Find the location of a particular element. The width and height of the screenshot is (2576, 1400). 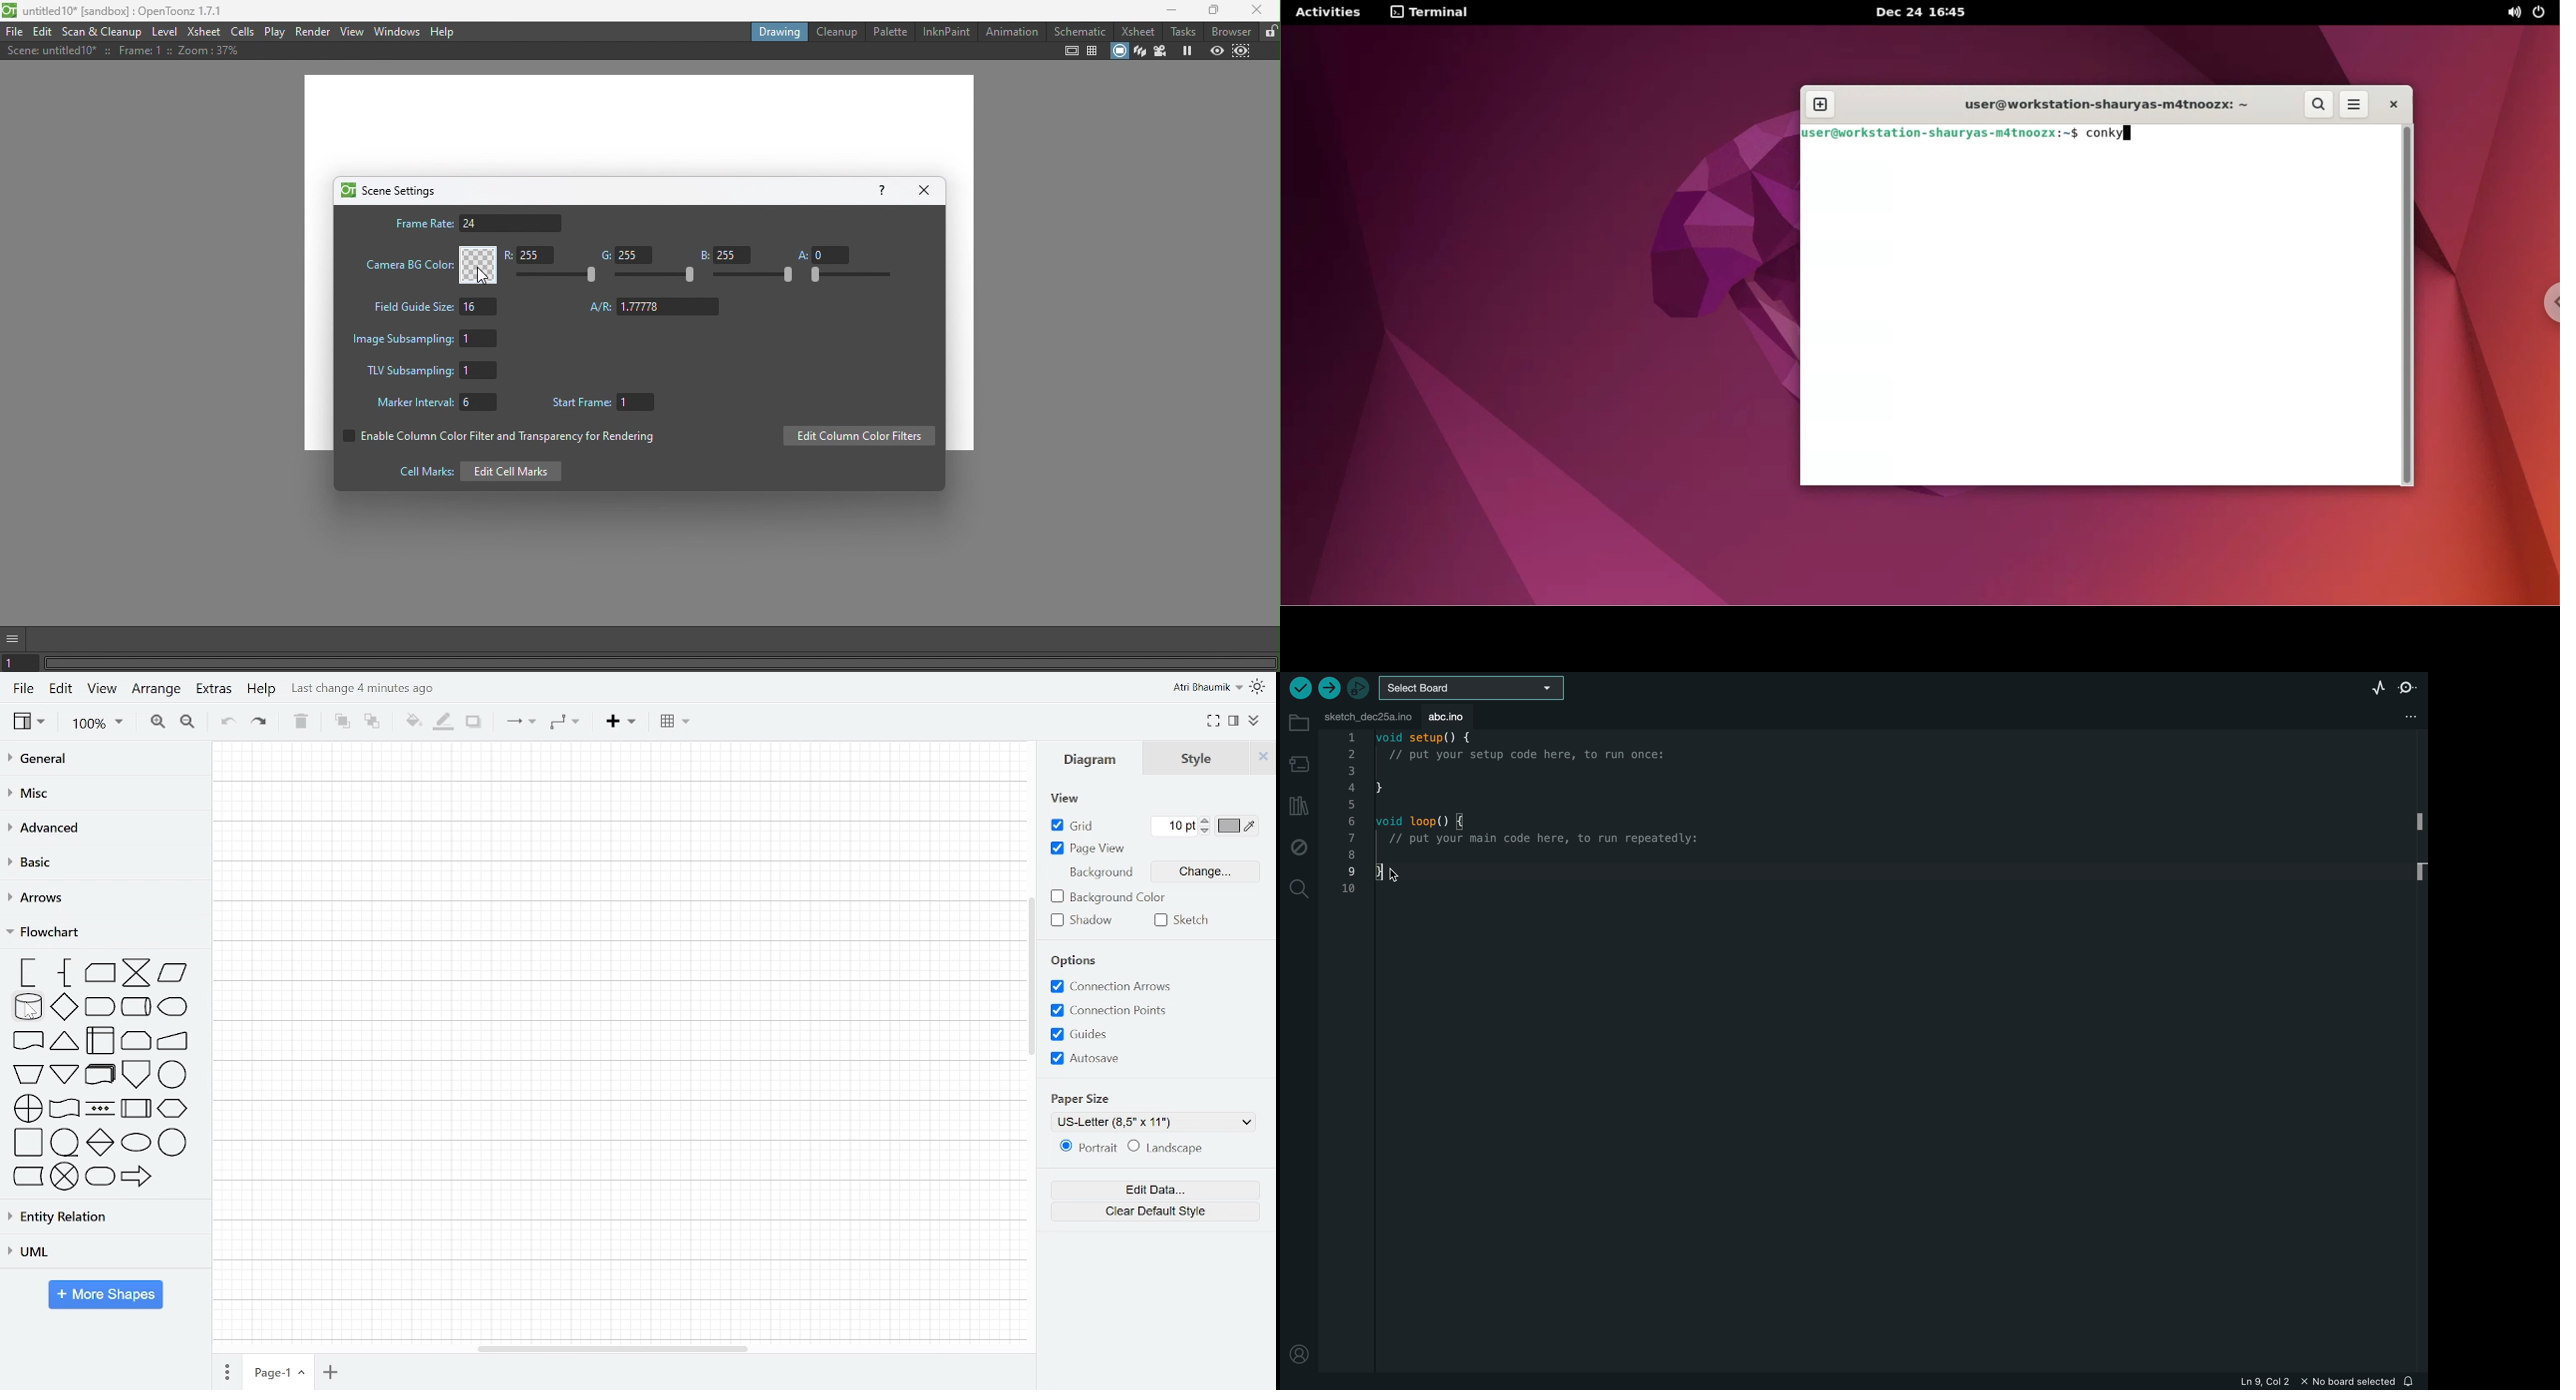

Themes is located at coordinates (1260, 687).